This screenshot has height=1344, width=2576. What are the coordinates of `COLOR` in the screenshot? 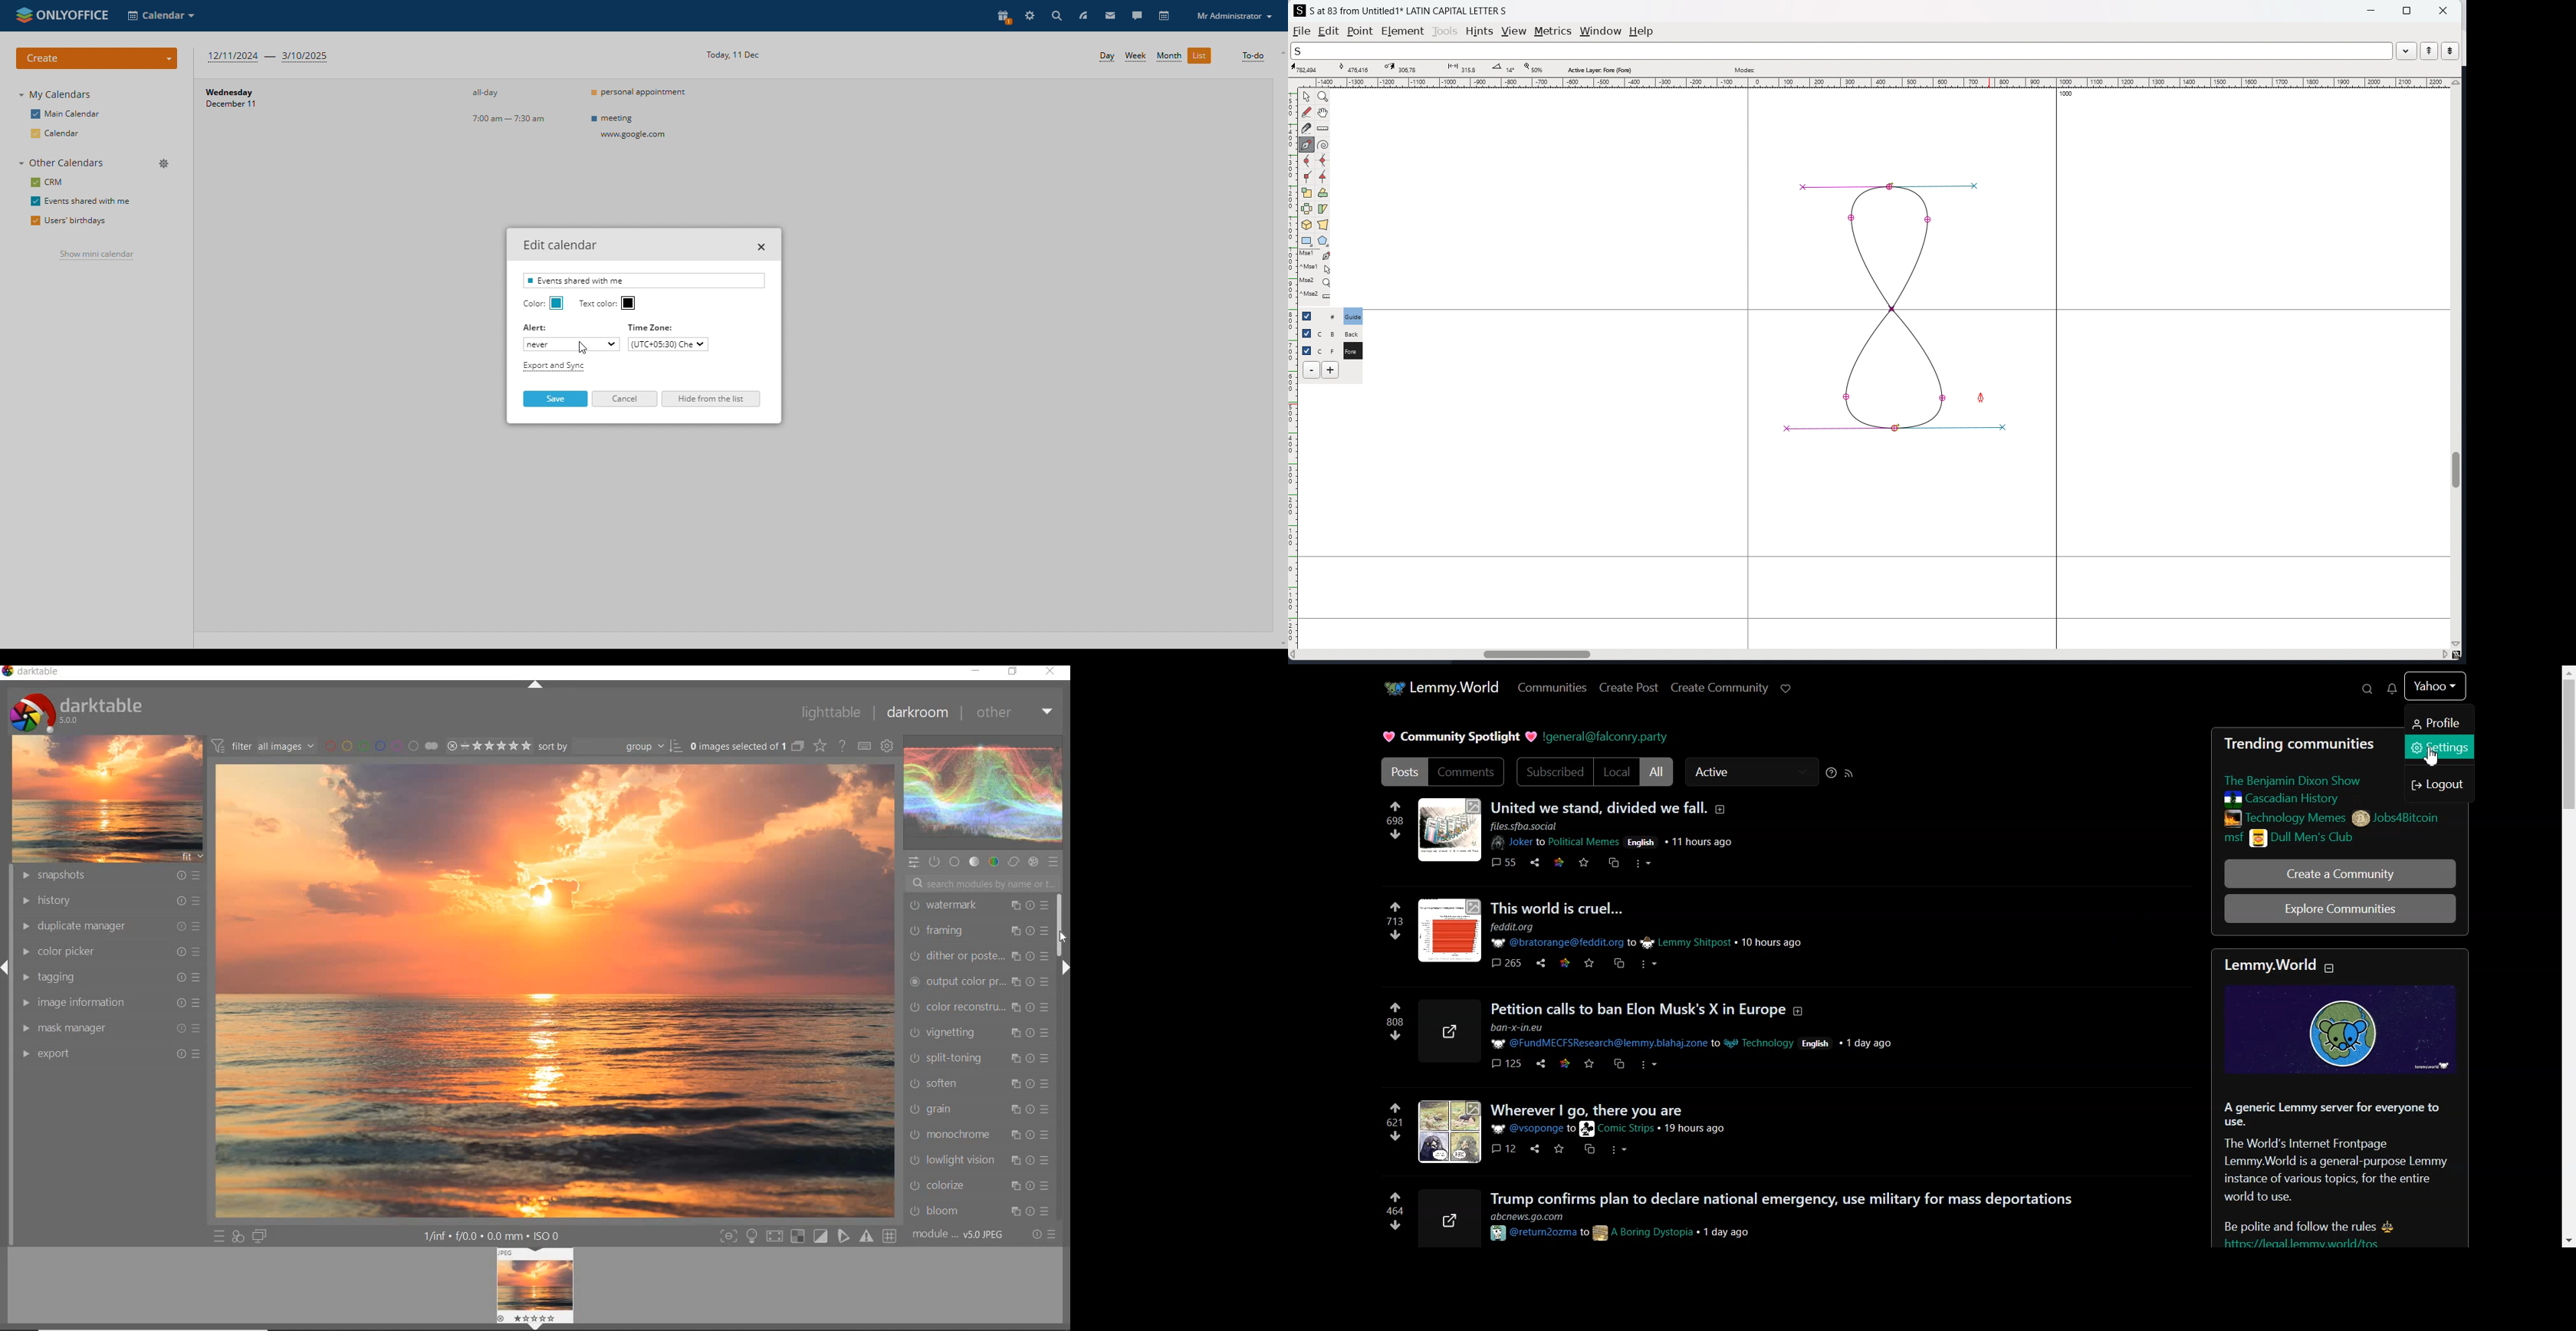 It's located at (992, 862).